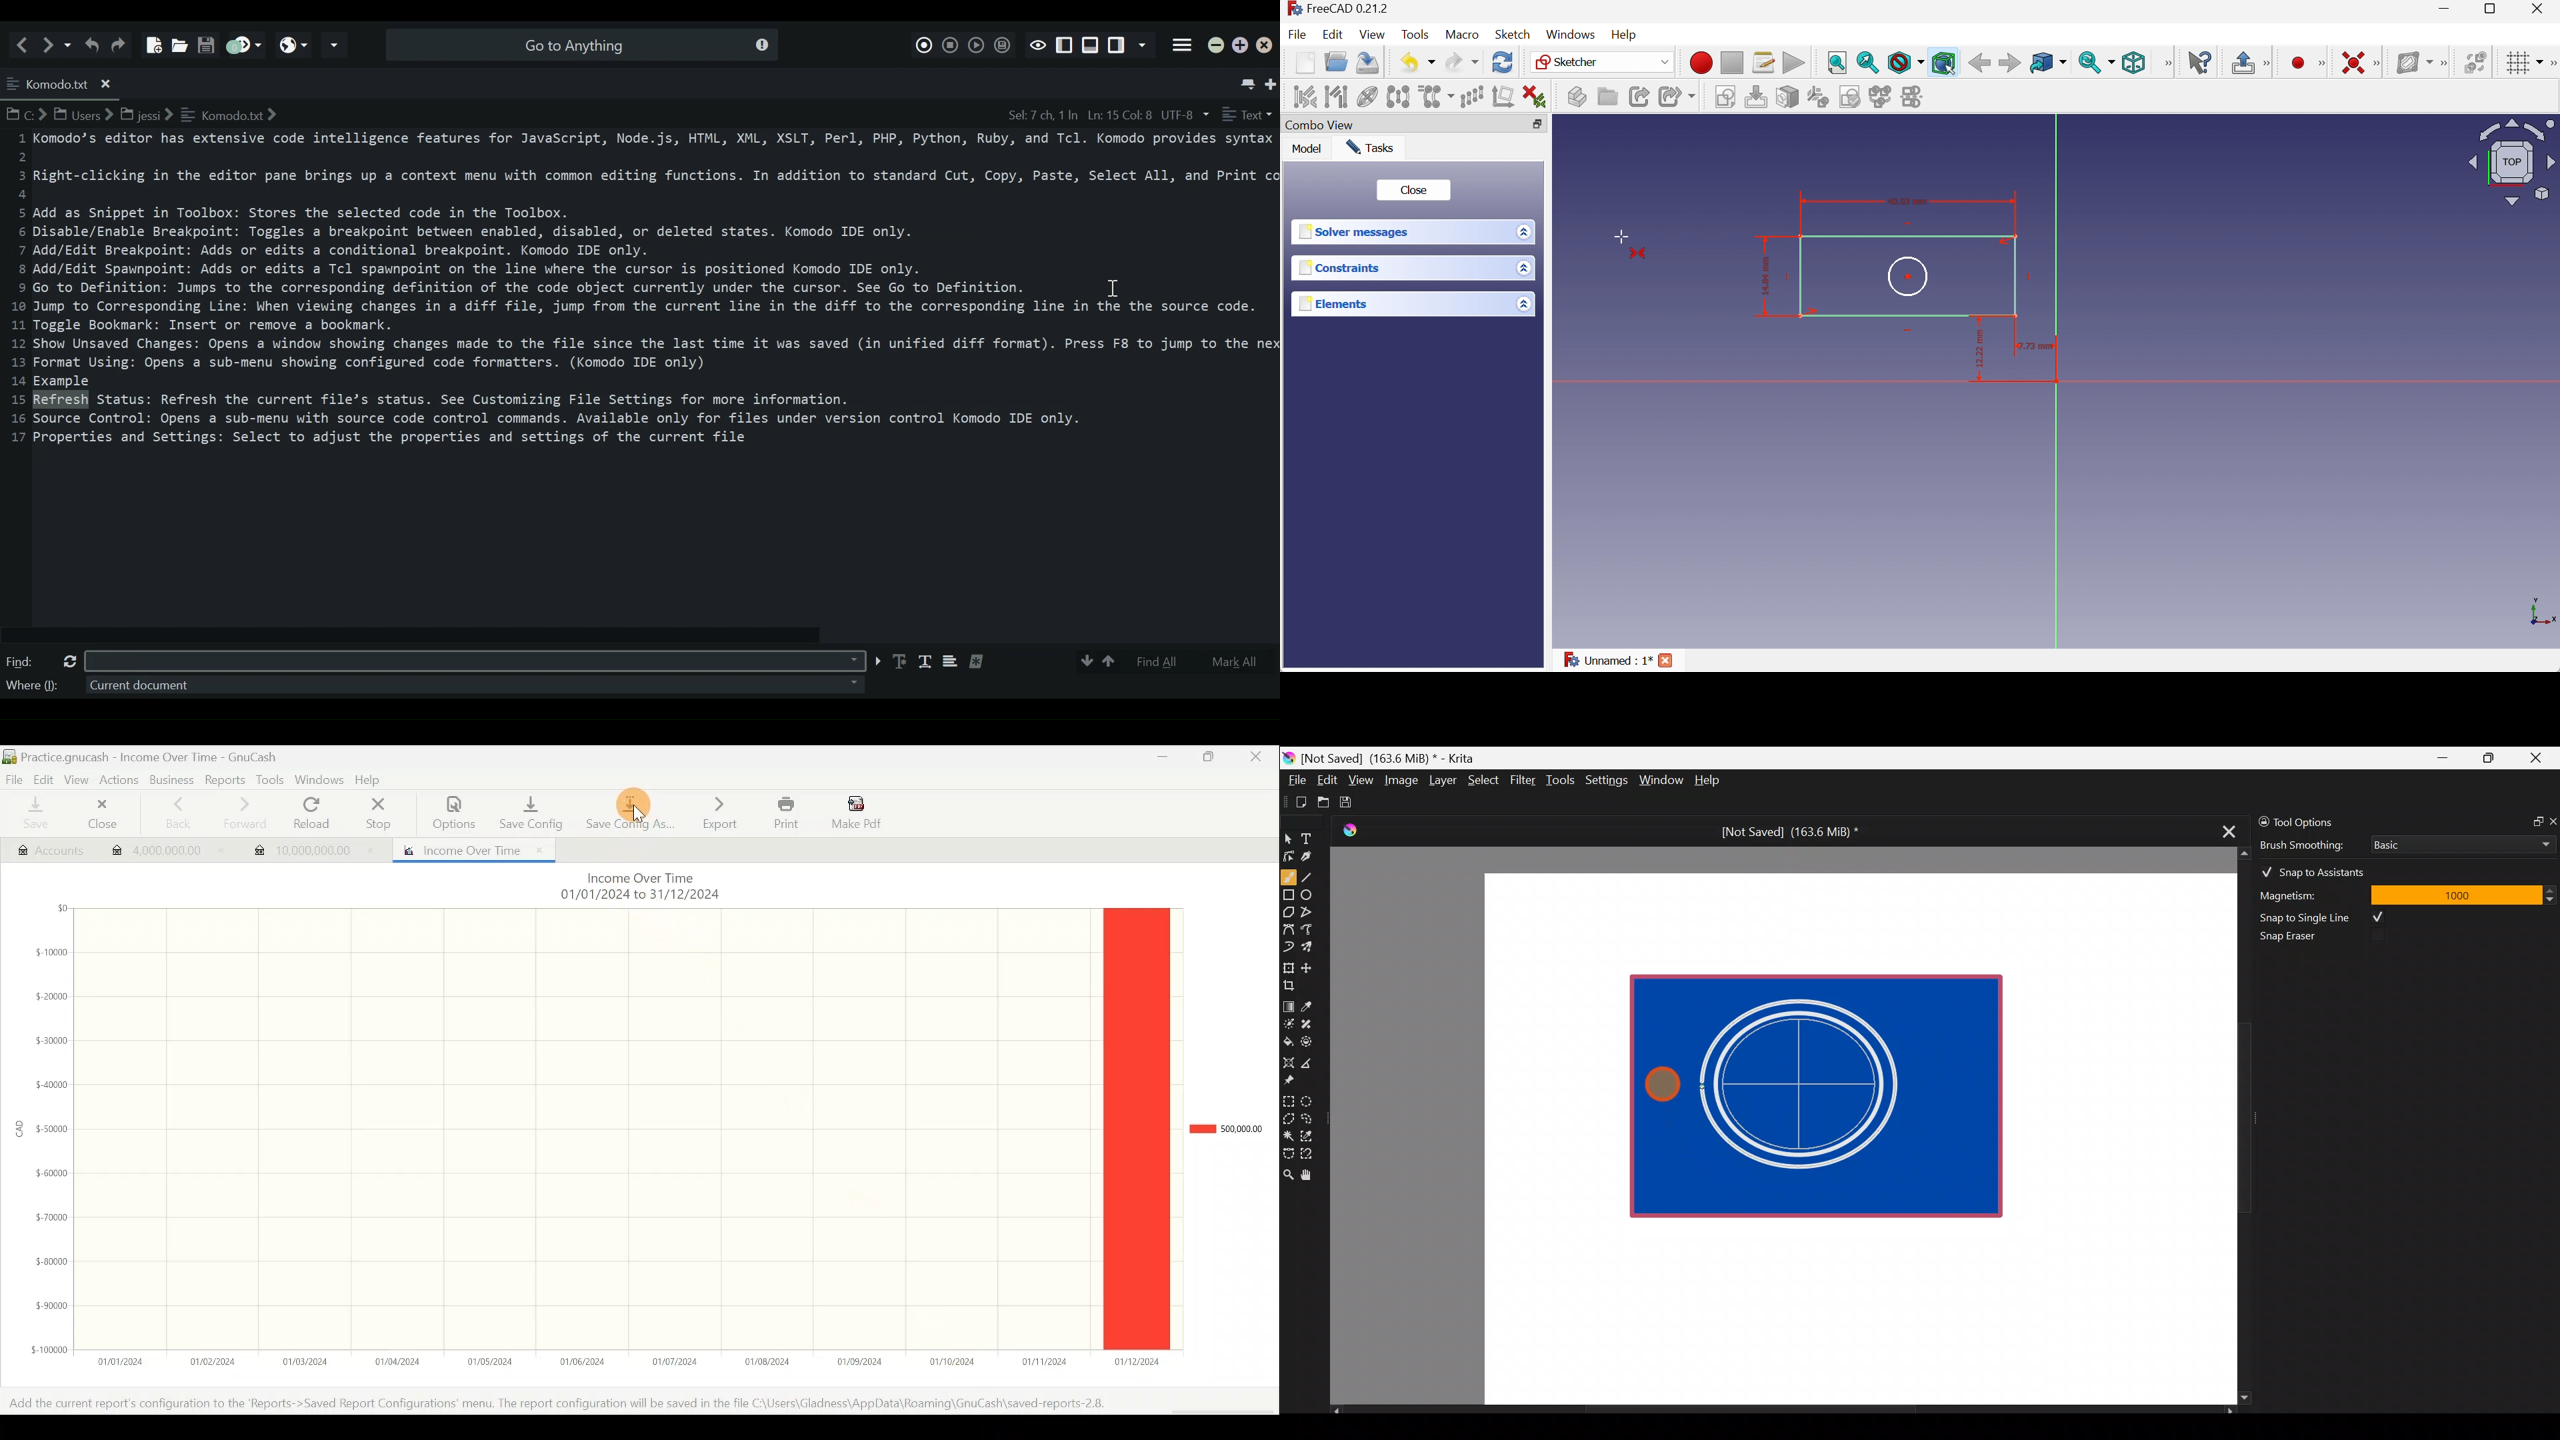  I want to click on Make link, so click(1640, 97).